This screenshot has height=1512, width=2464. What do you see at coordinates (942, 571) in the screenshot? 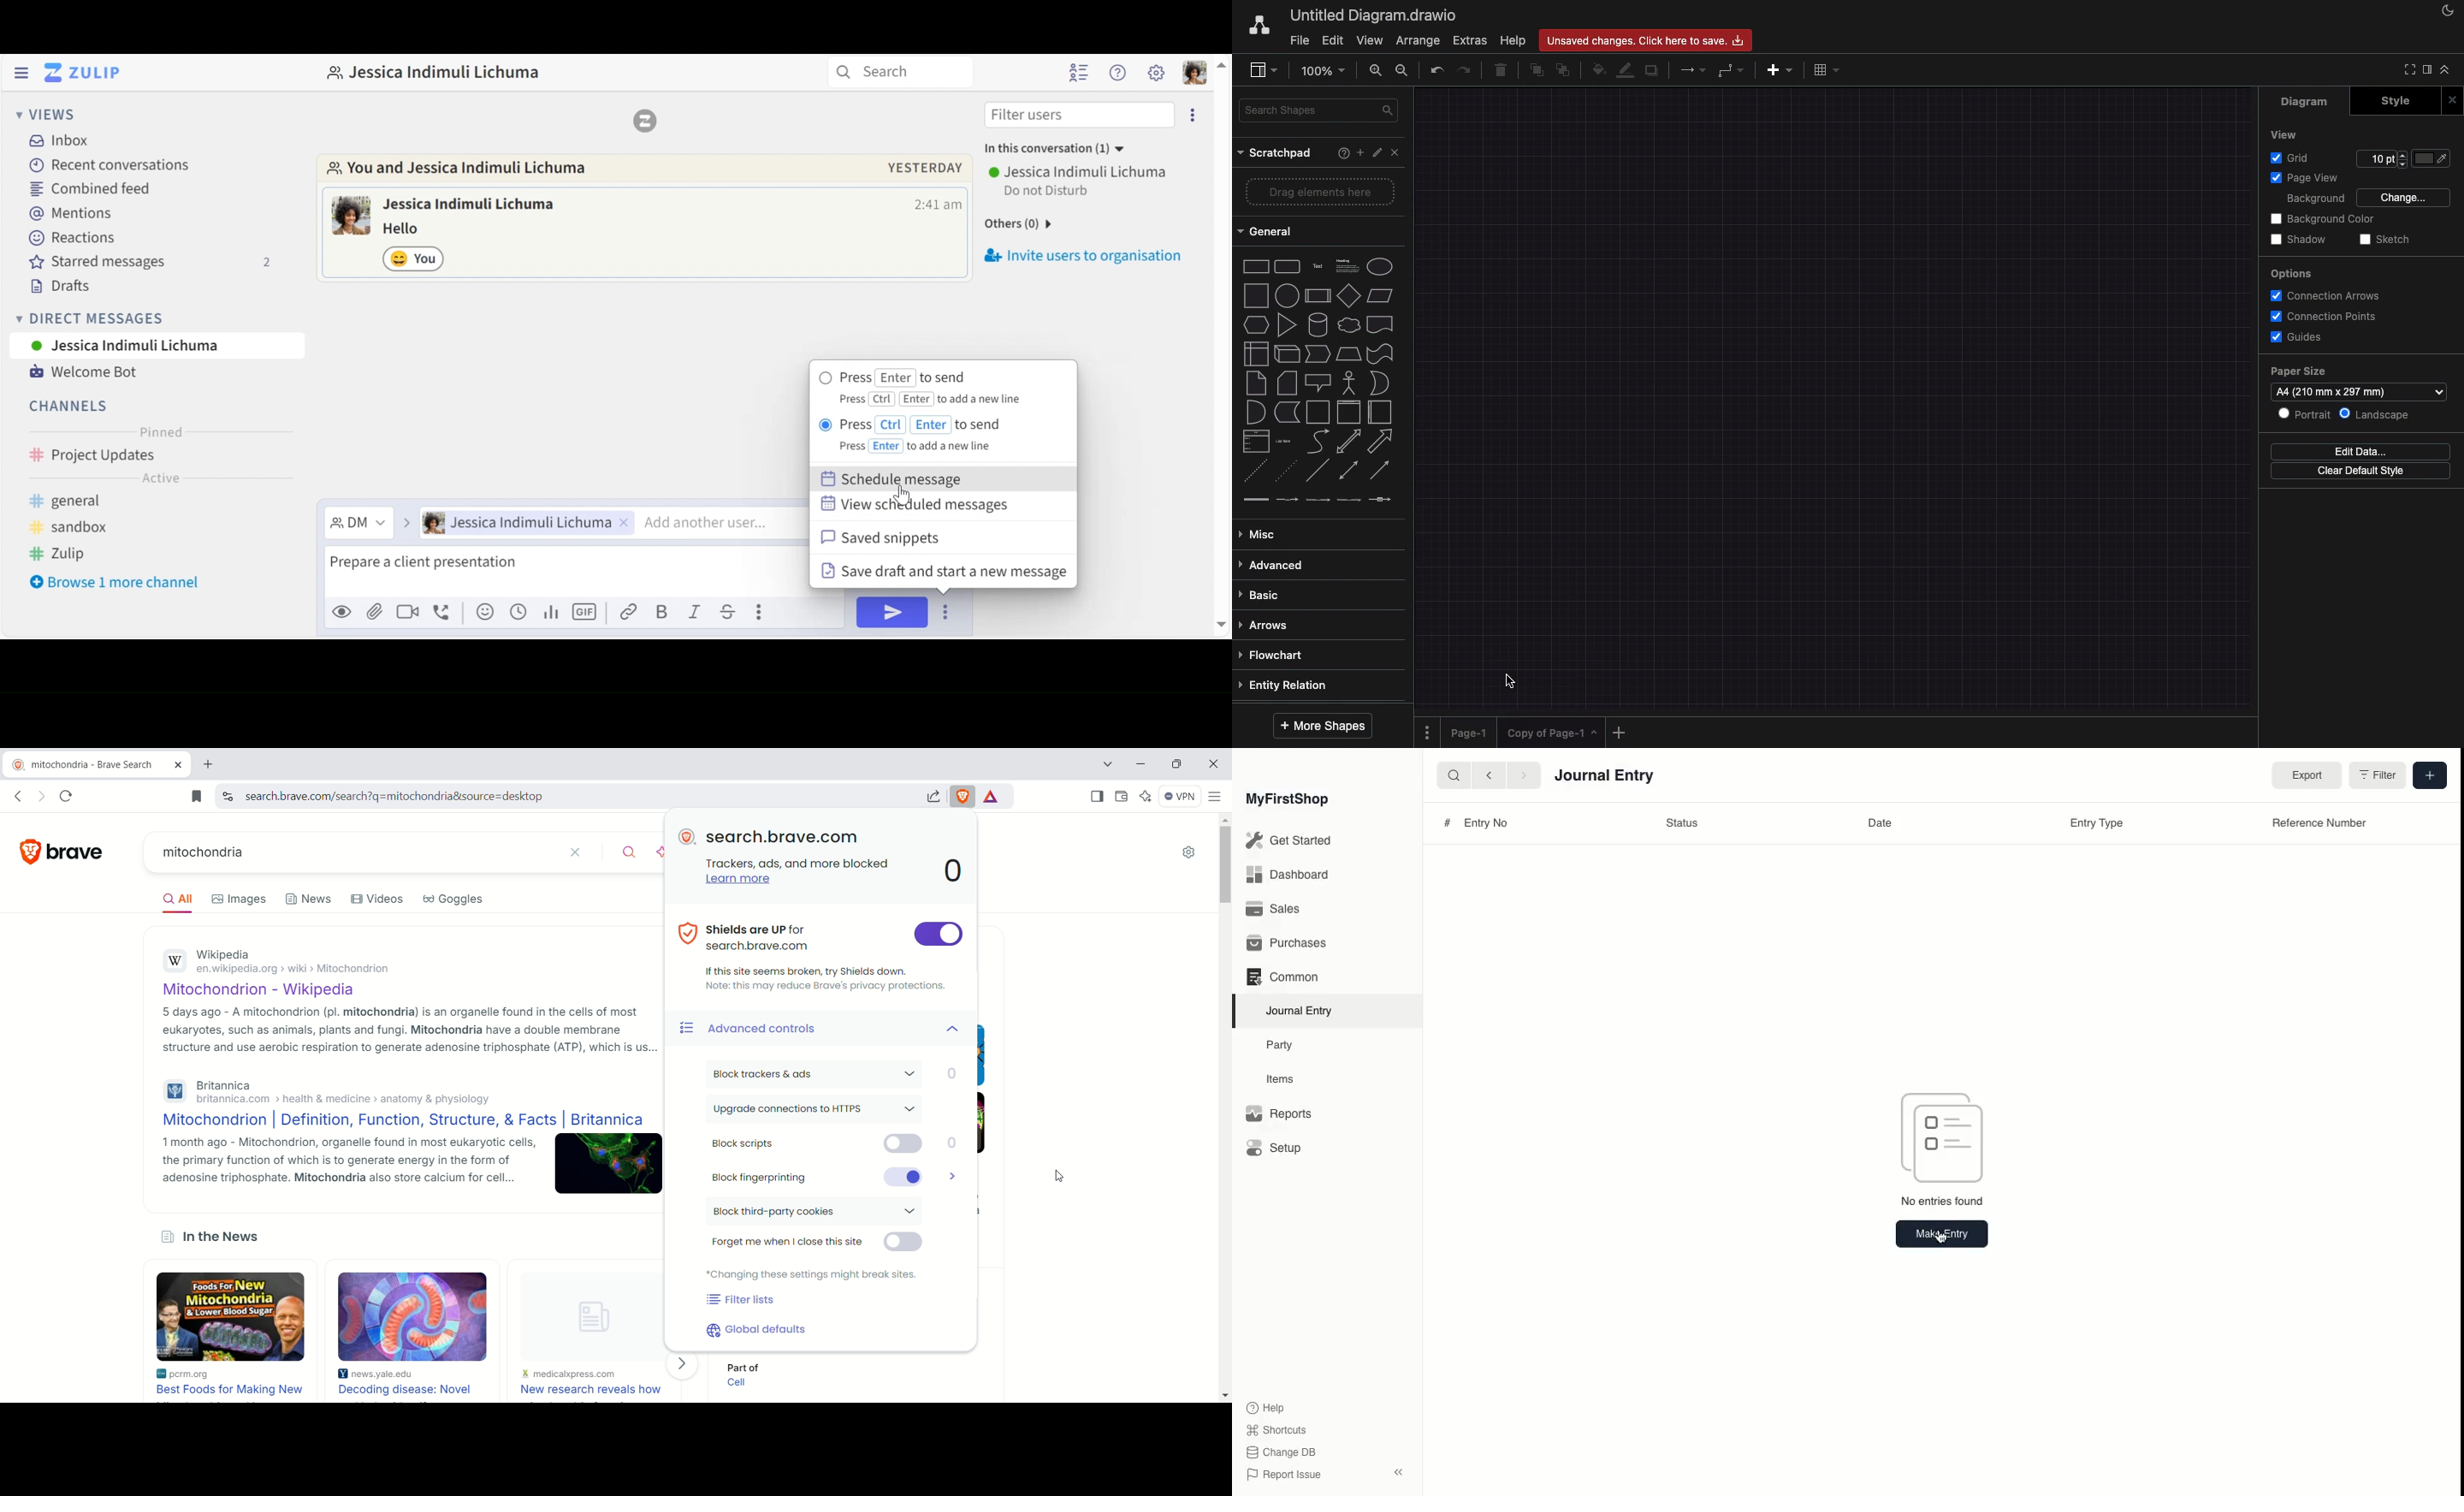
I see `Save draft and start a new message` at bounding box center [942, 571].